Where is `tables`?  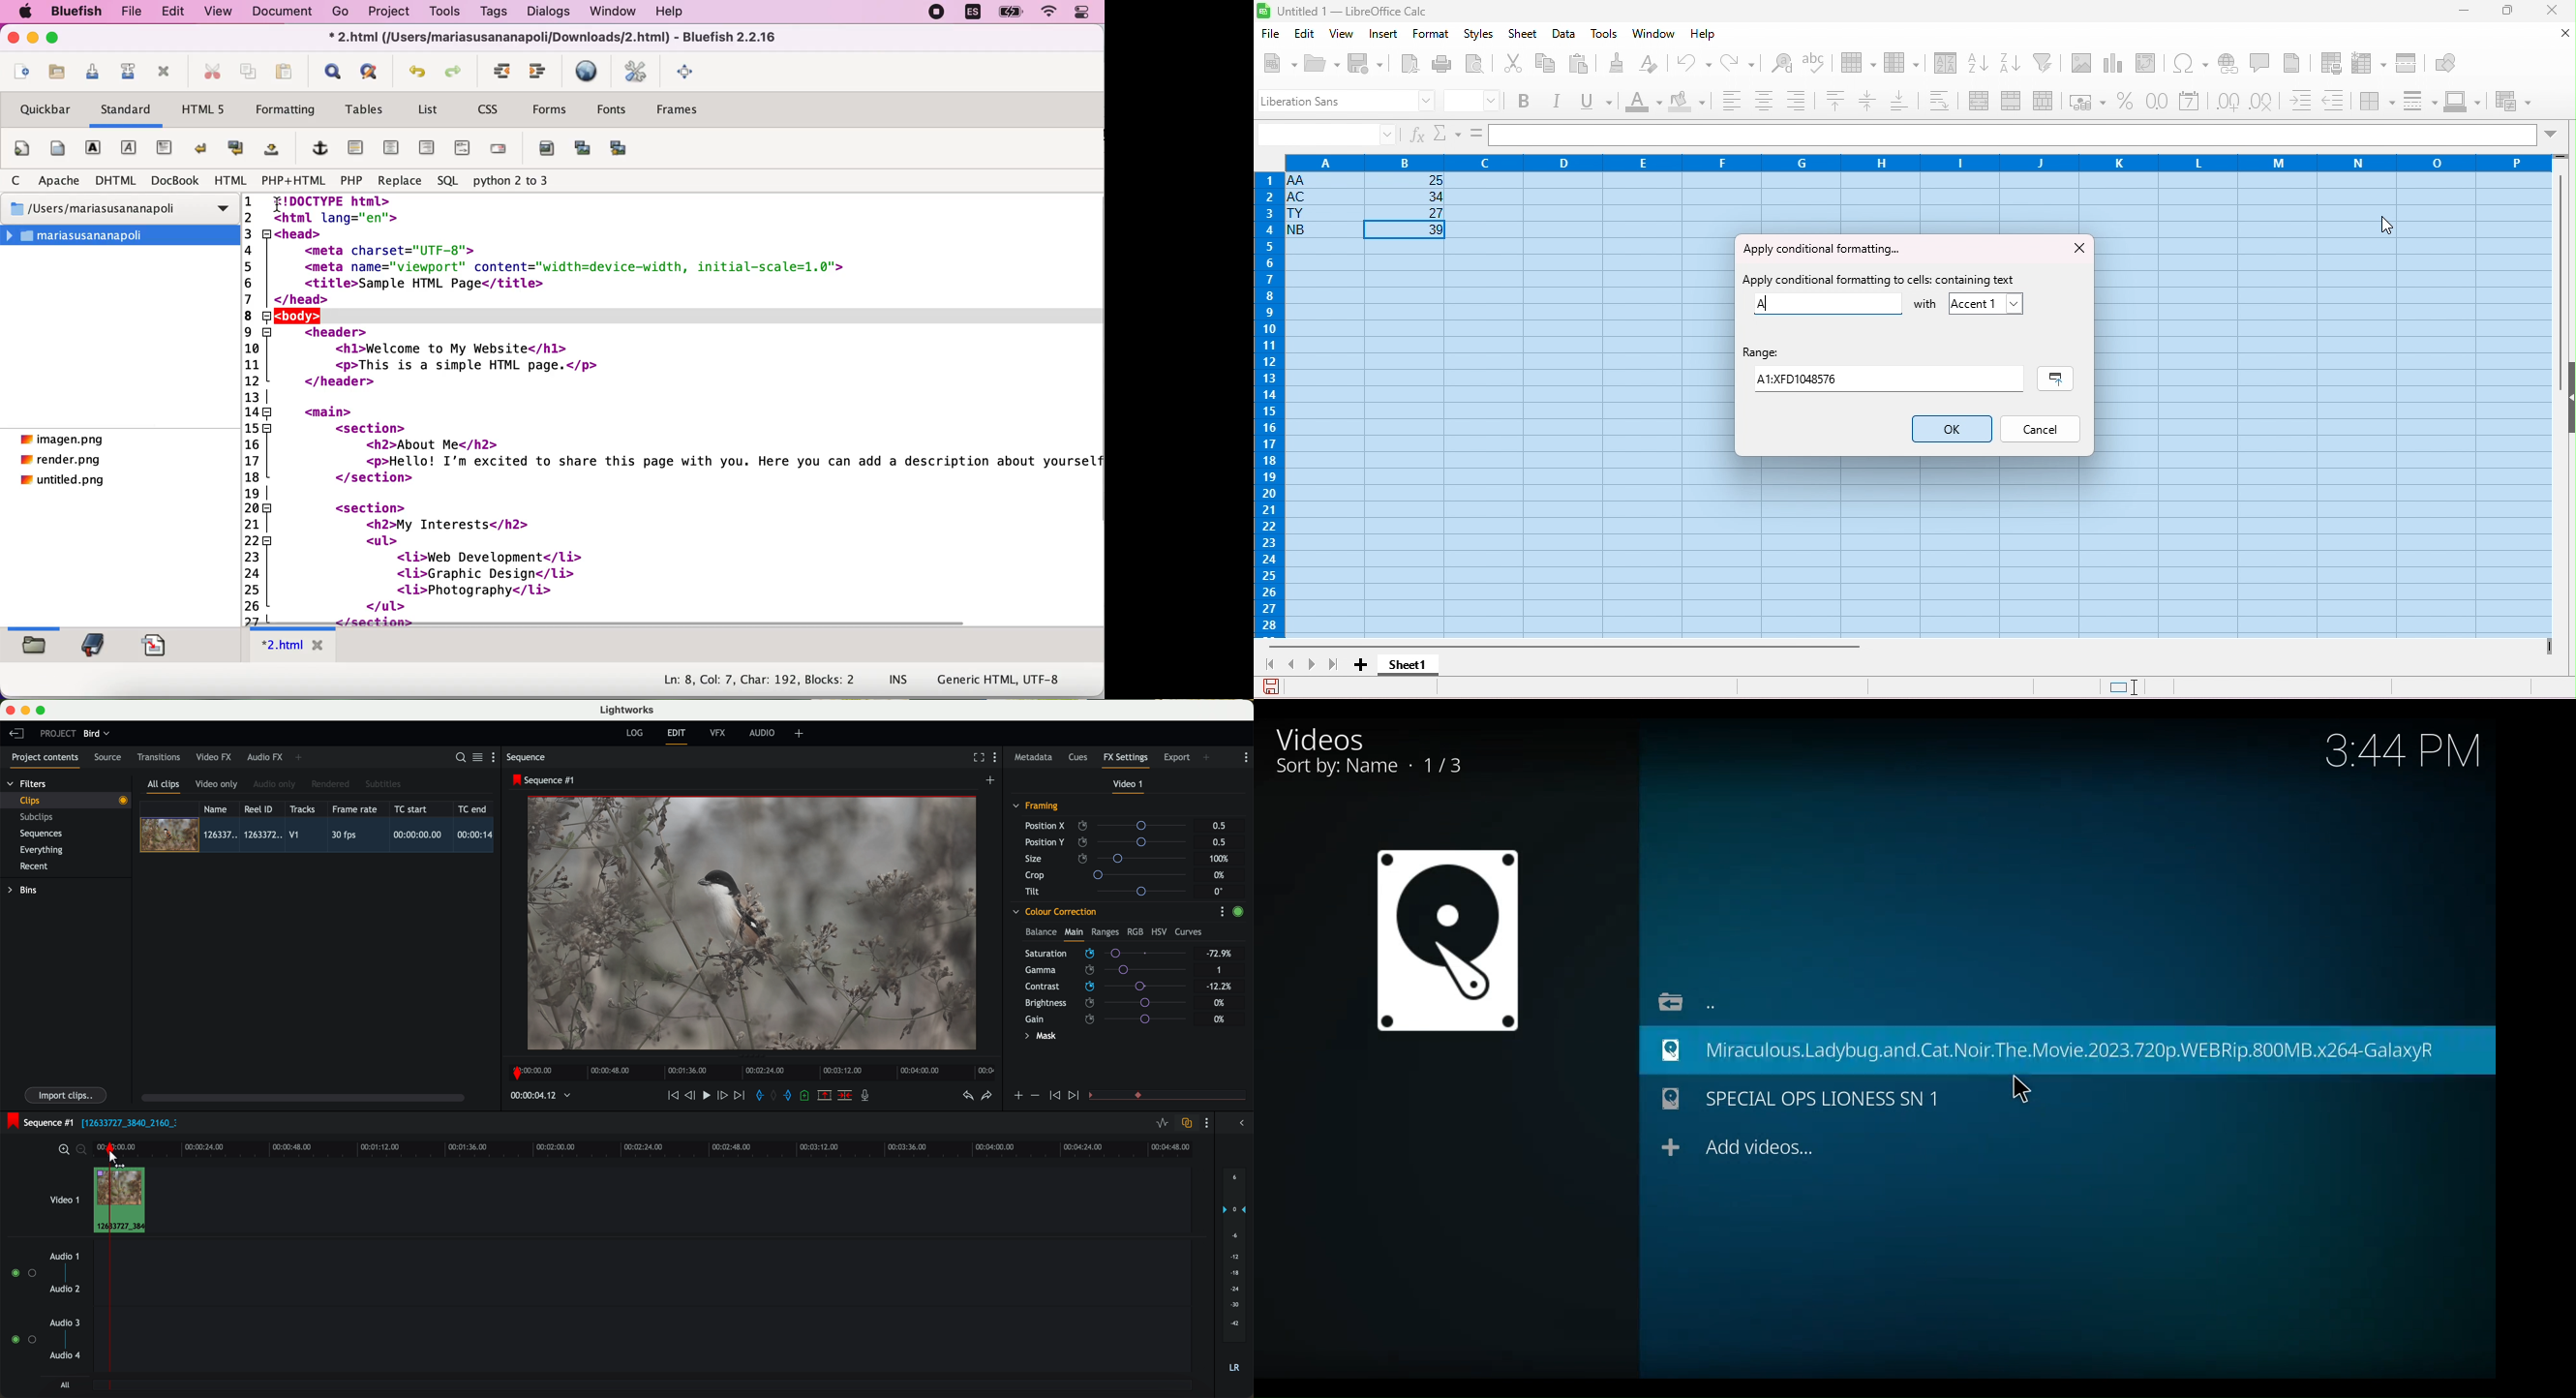 tables is located at coordinates (362, 111).